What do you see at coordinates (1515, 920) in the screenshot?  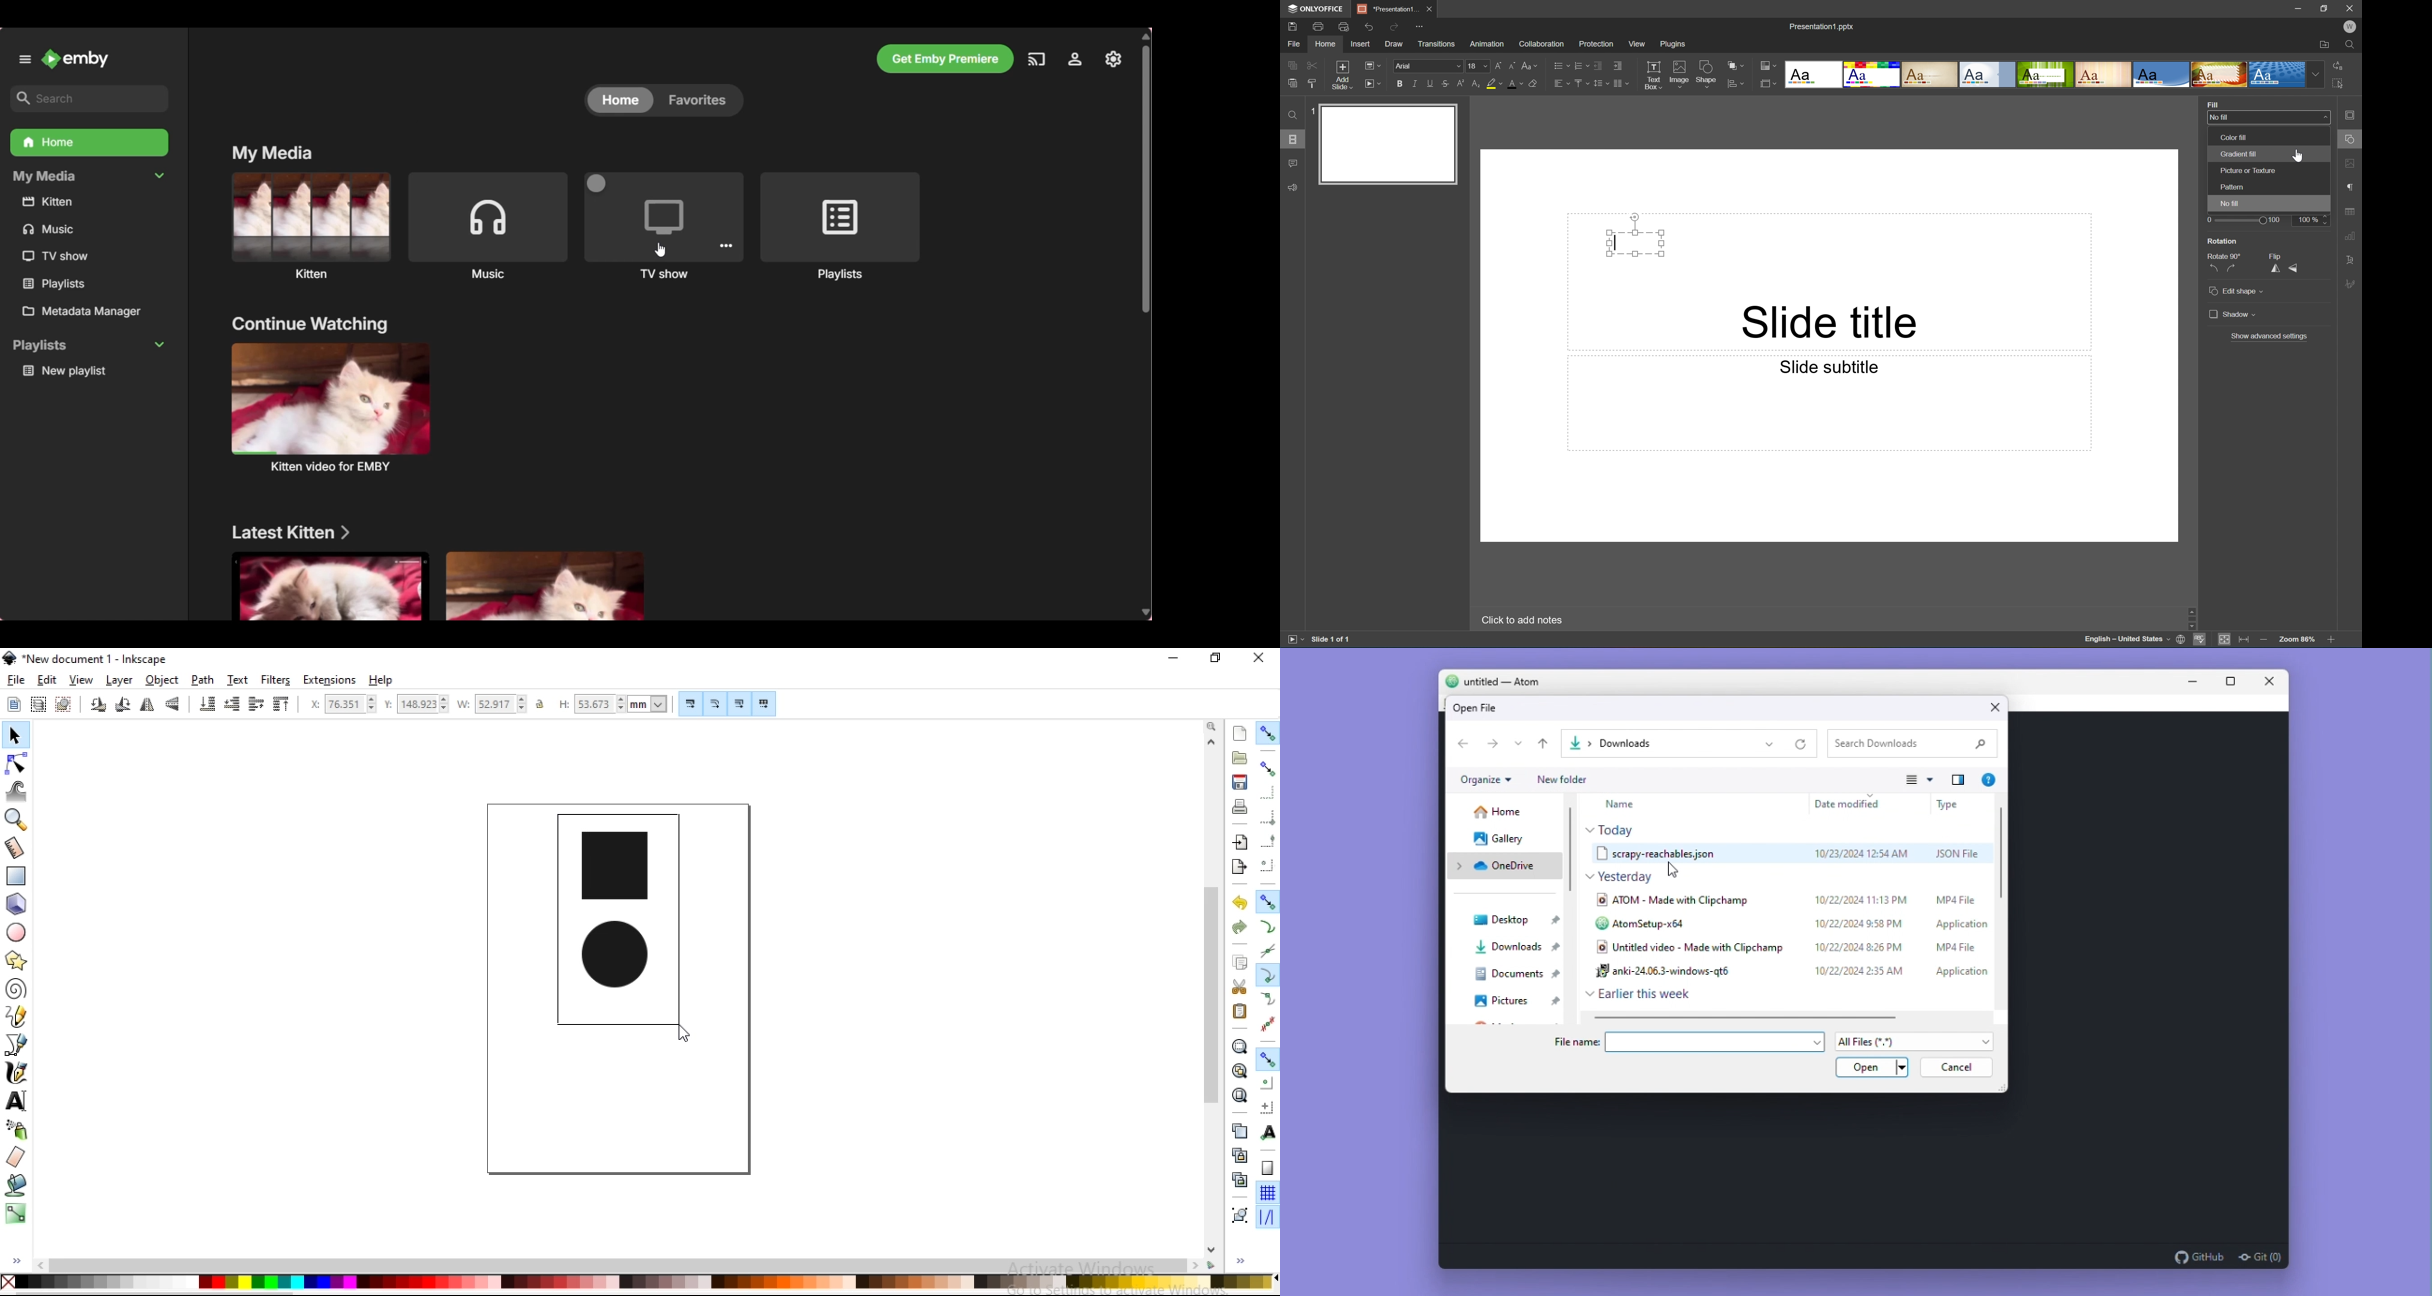 I see `Desktop ` at bounding box center [1515, 920].